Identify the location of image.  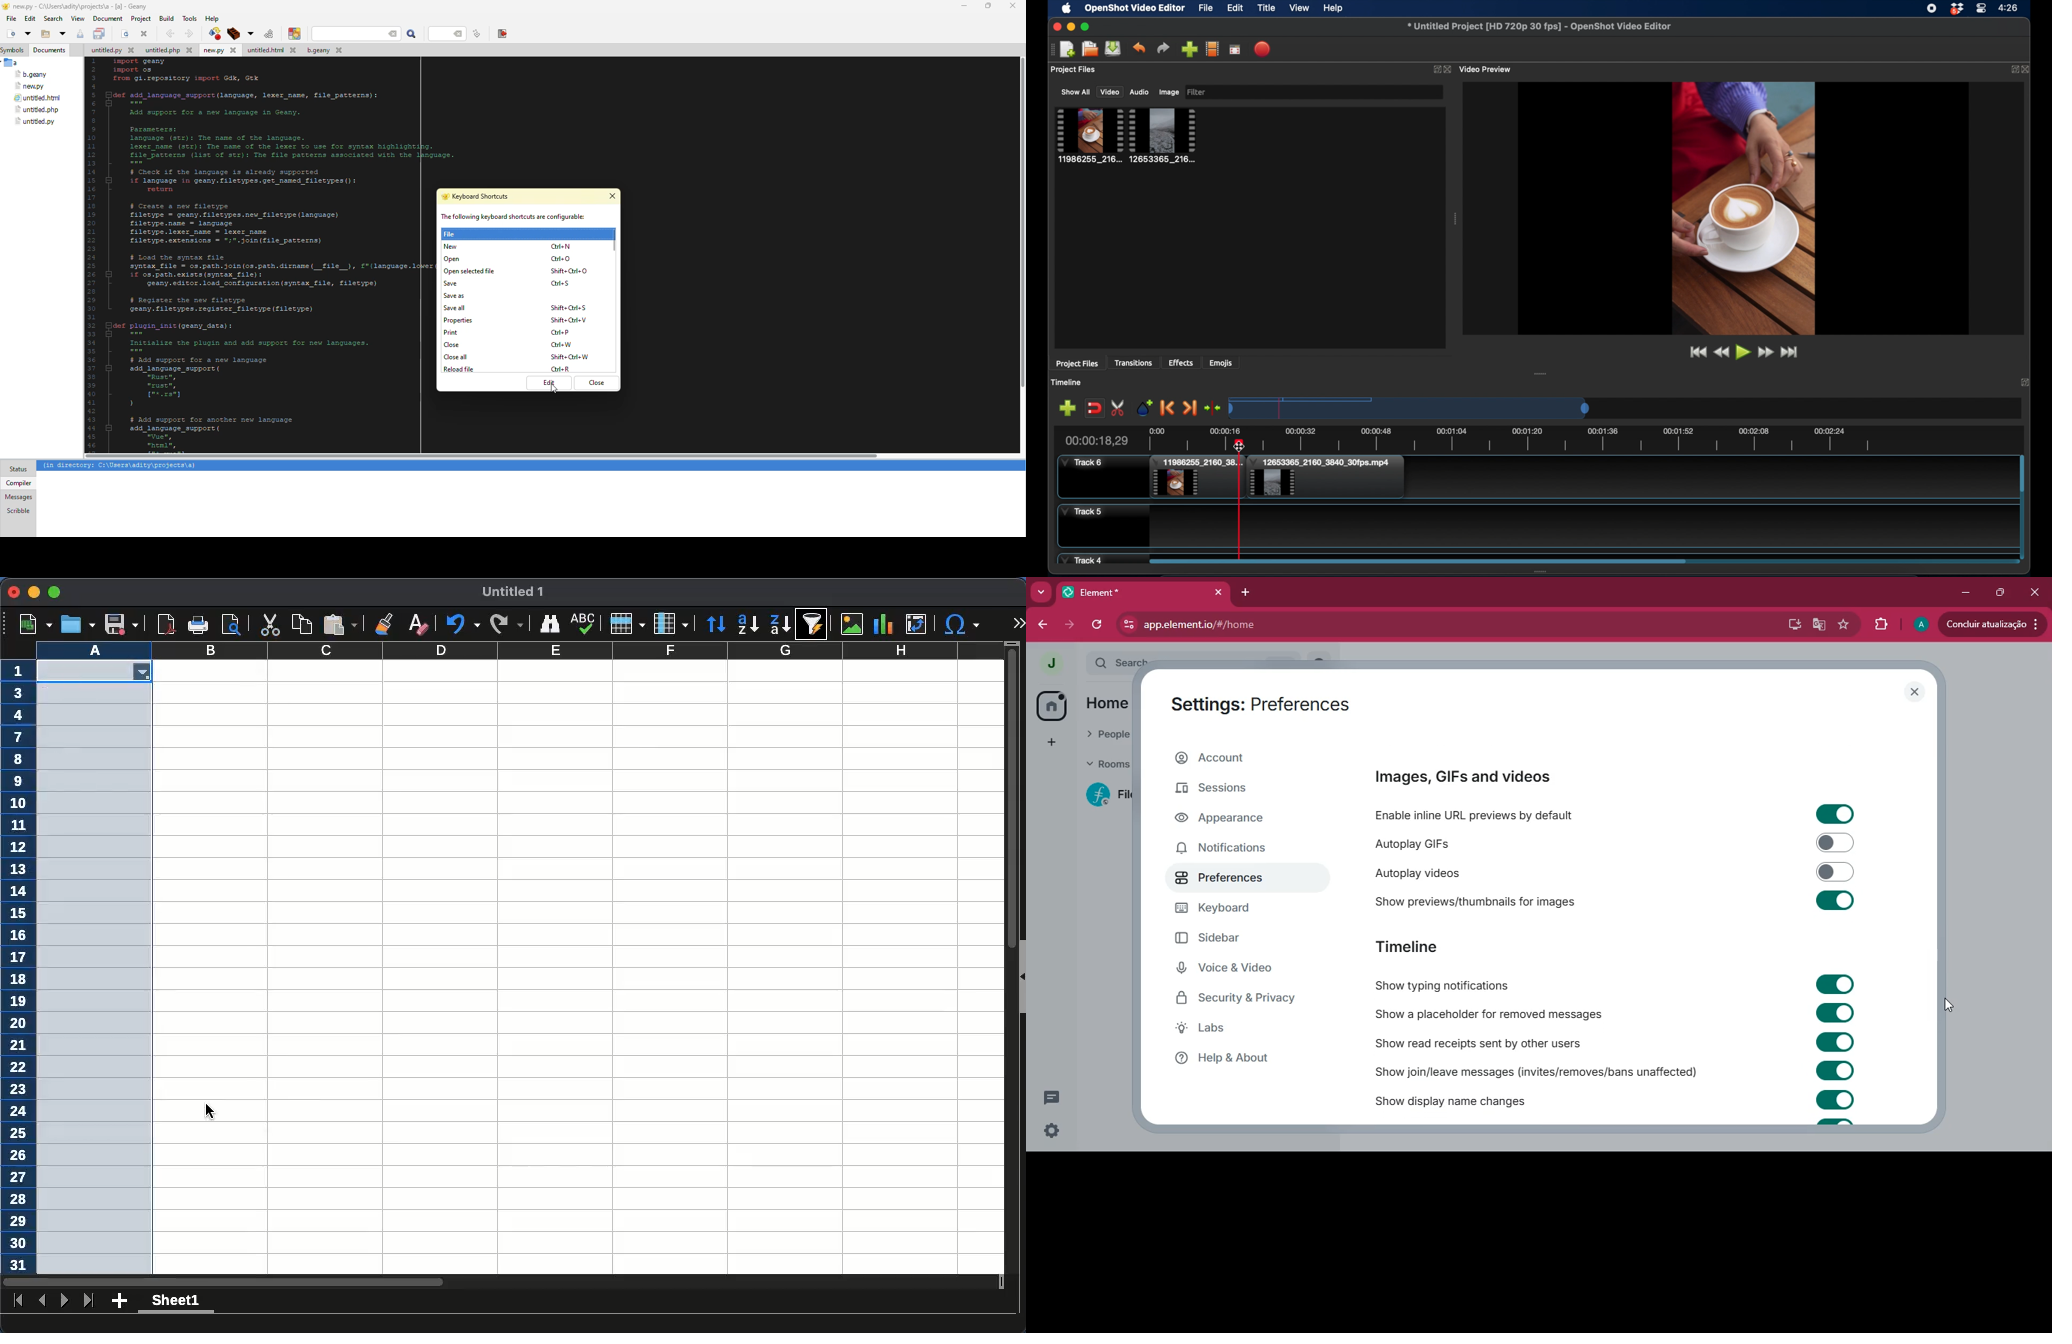
(1169, 92).